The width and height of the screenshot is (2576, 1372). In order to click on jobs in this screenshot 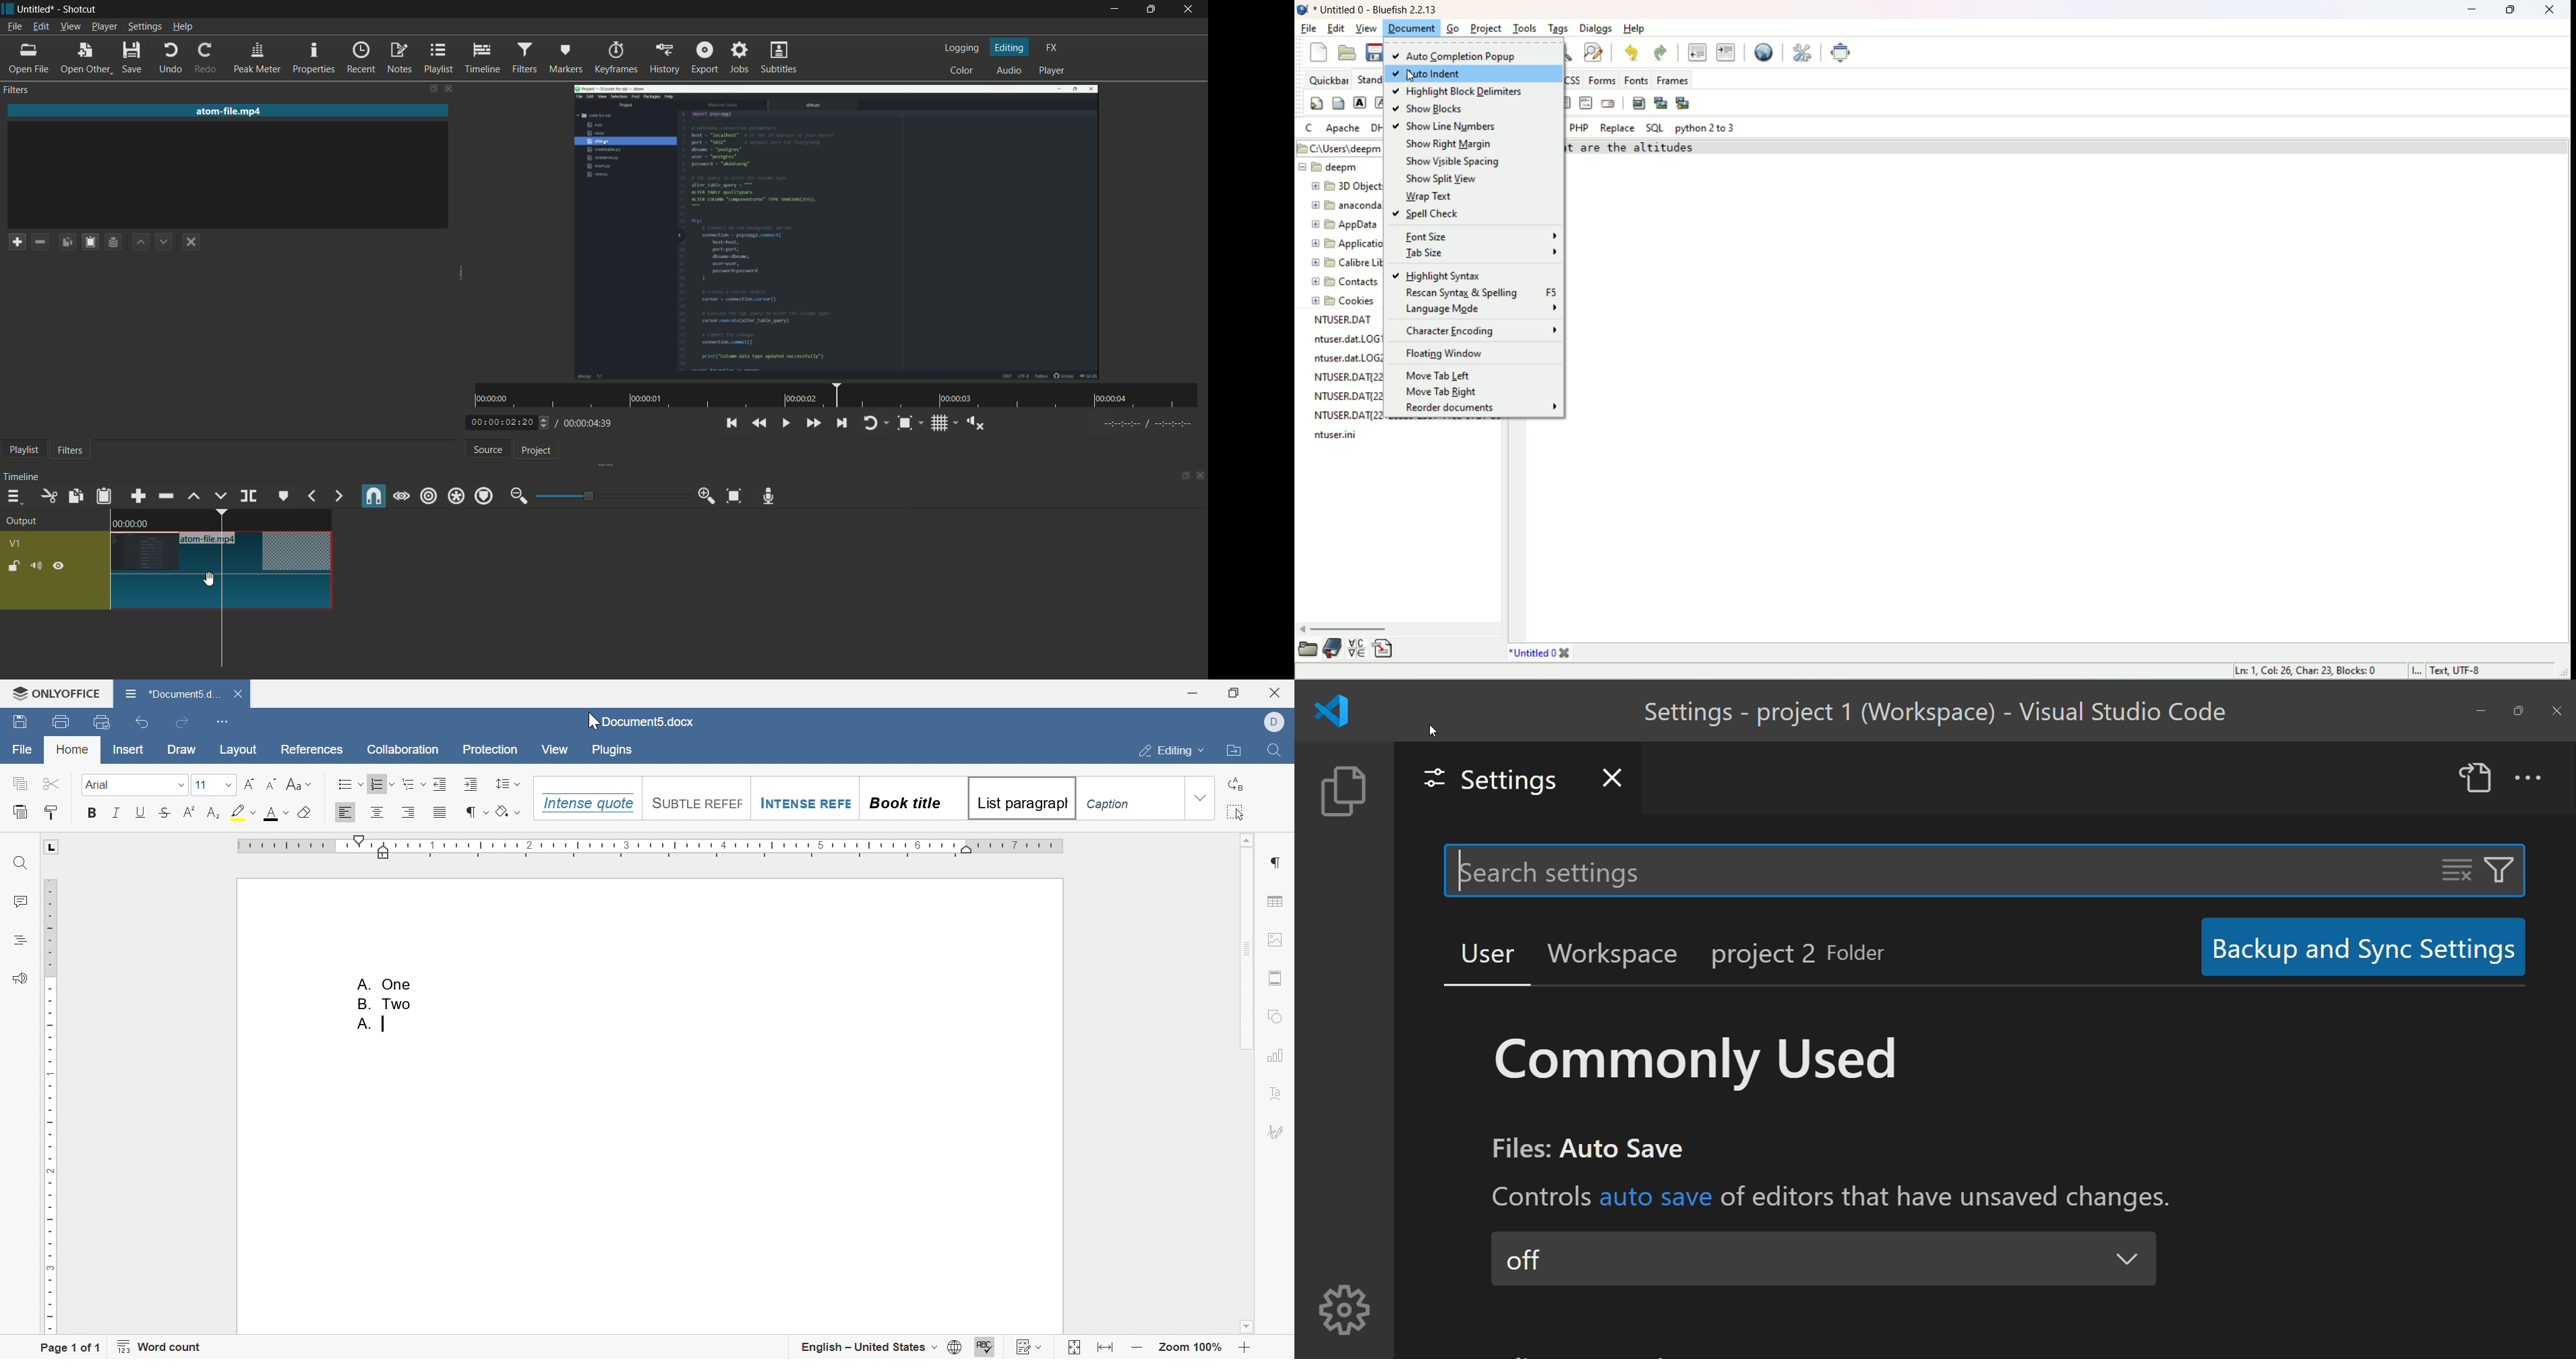, I will do `click(739, 57)`.